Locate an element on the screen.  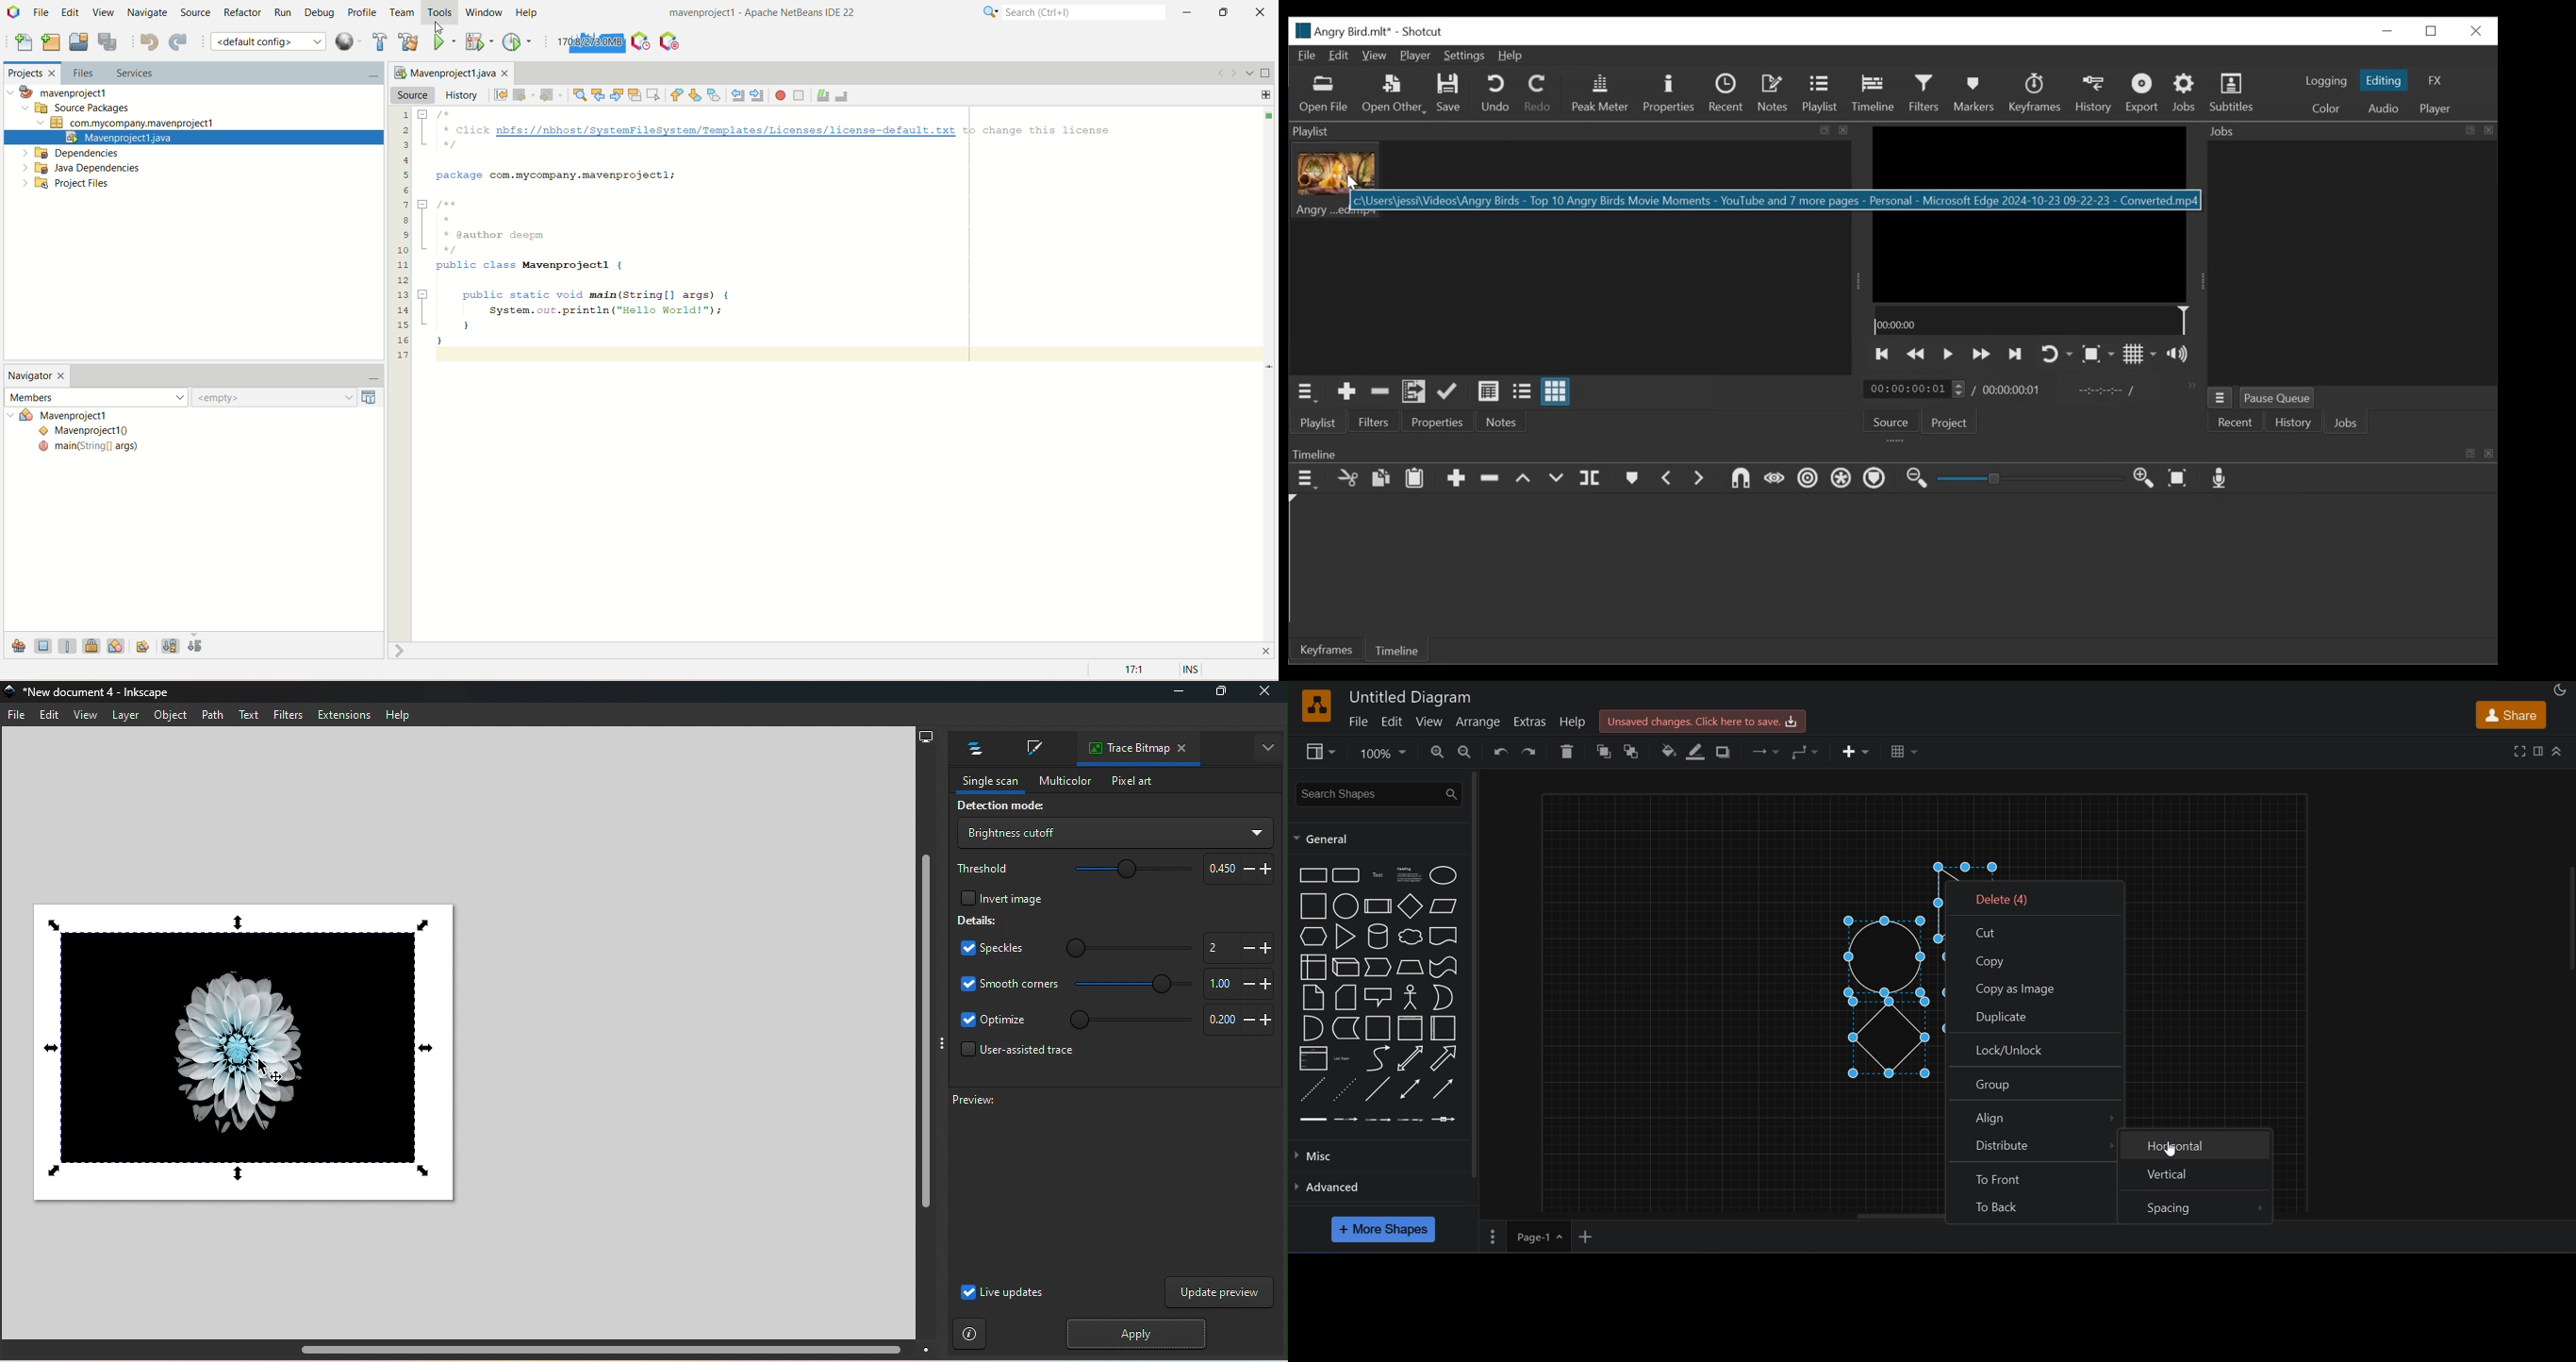
Toggle grid display on player is located at coordinates (2141, 355).